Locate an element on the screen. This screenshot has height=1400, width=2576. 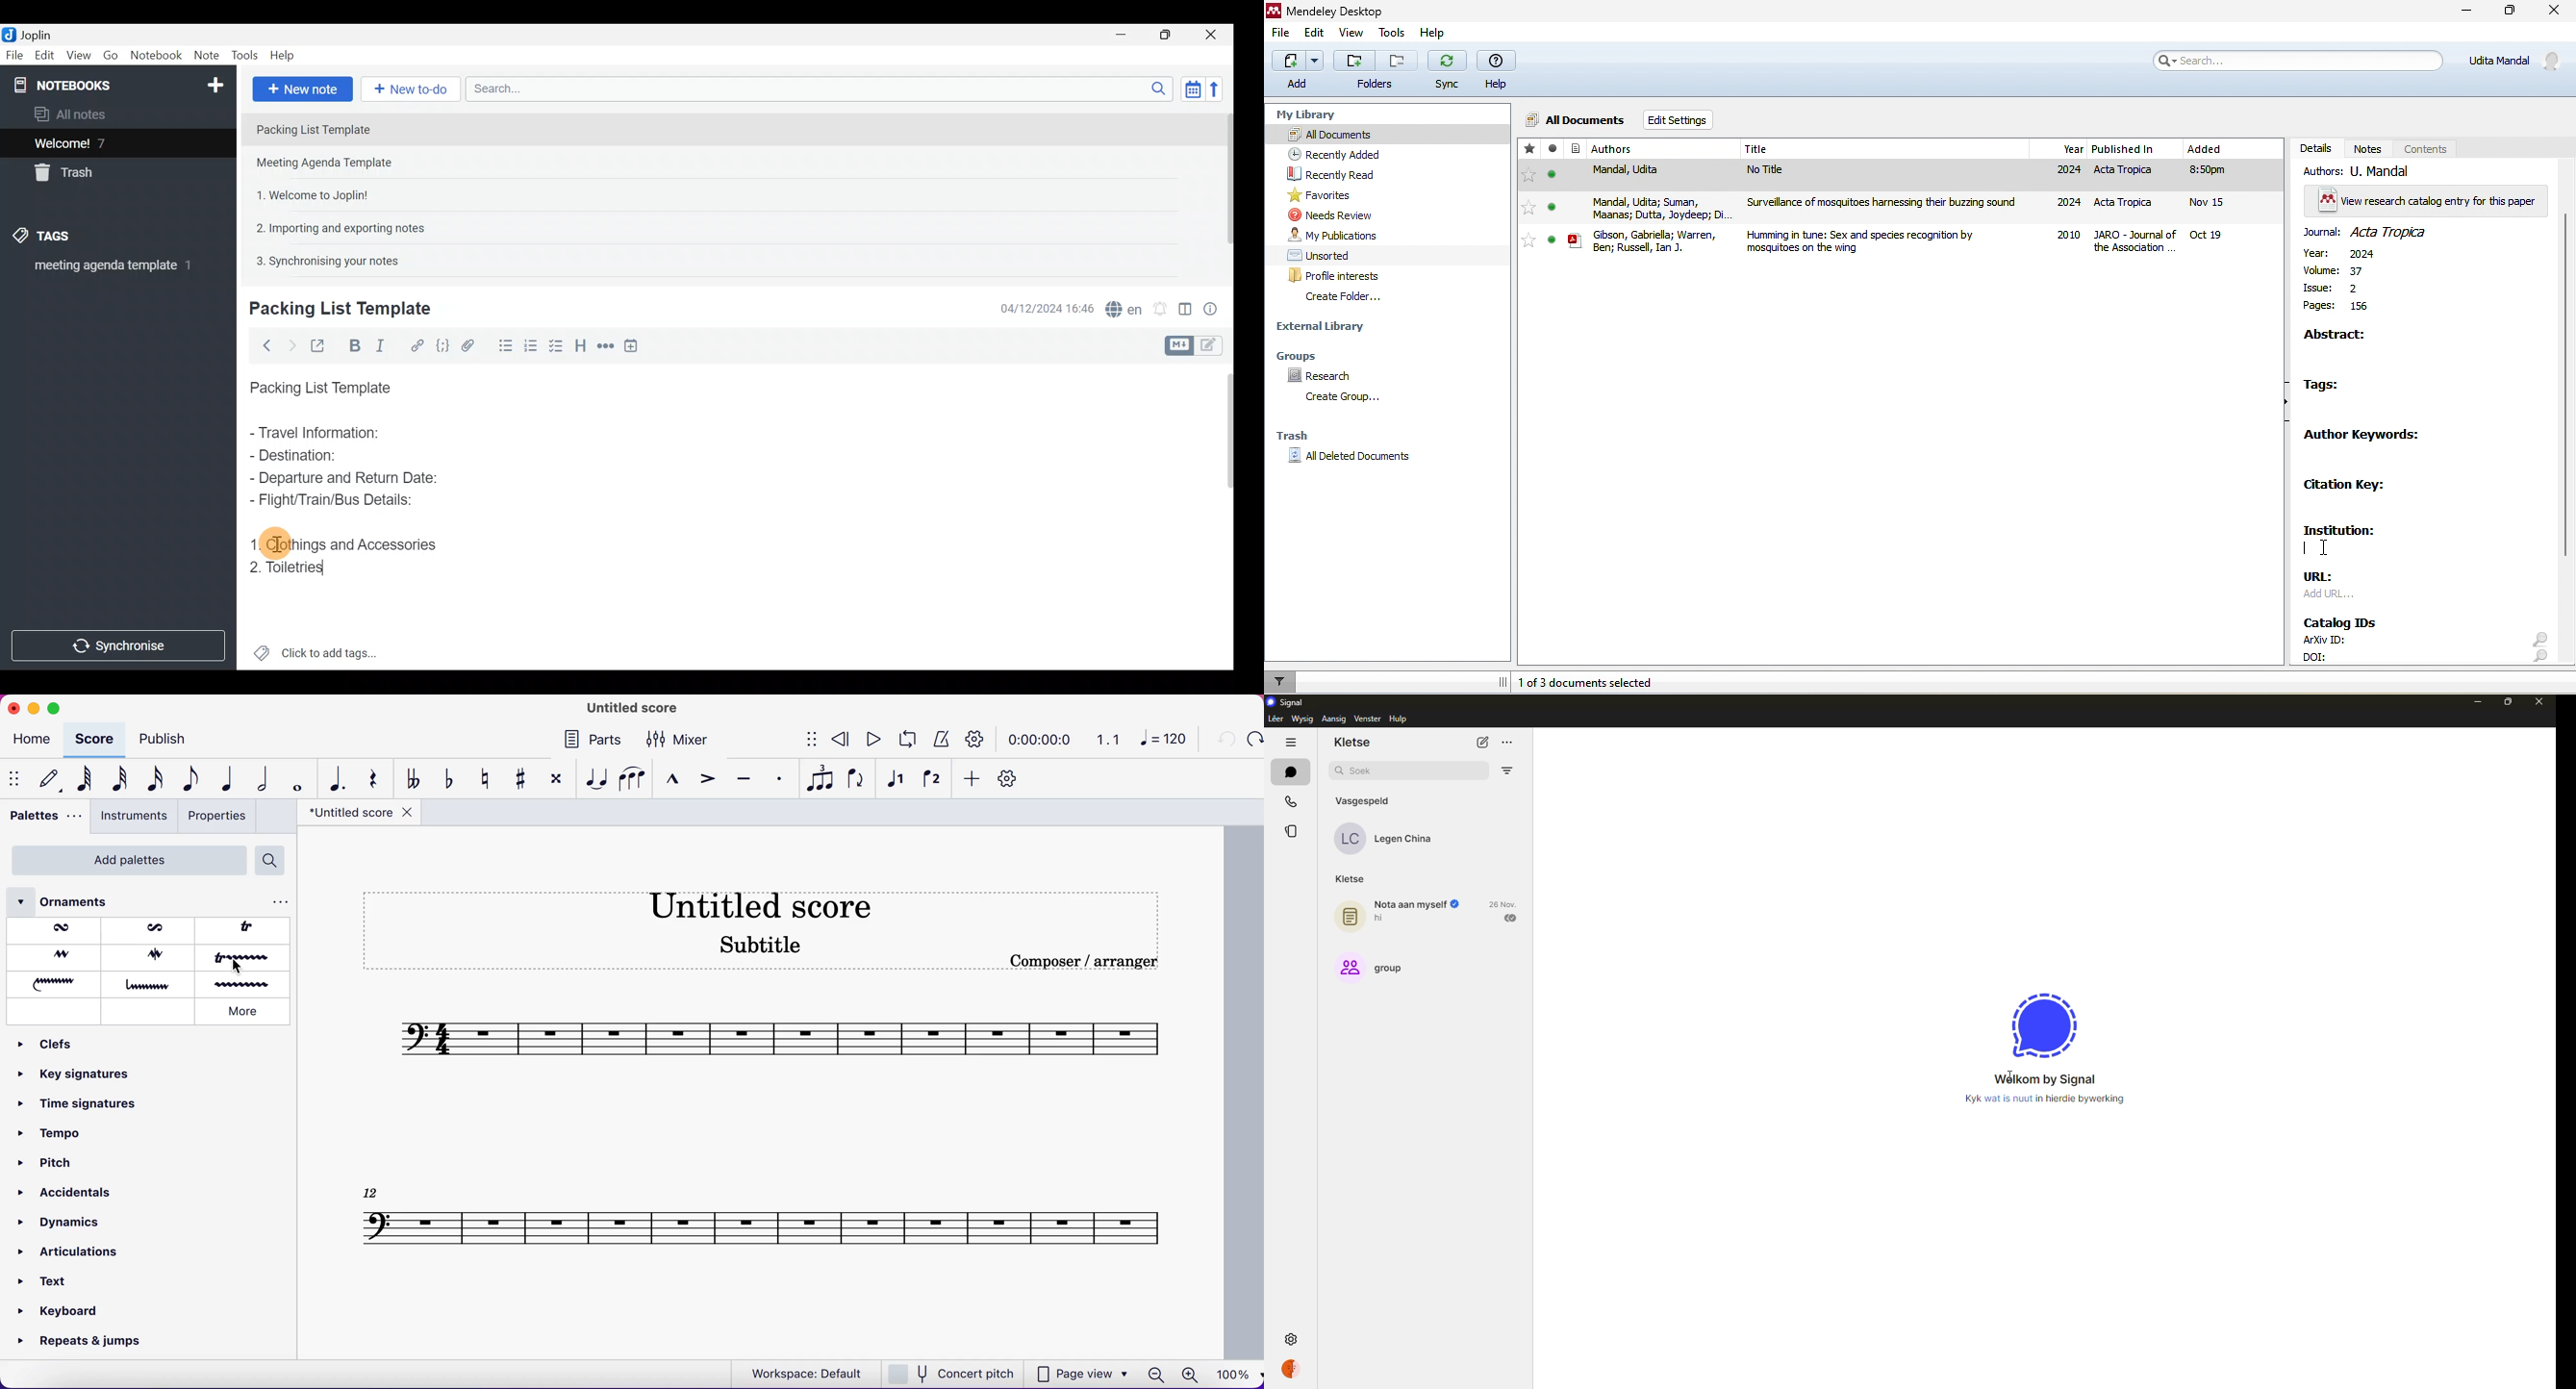
Insert time is located at coordinates (635, 345).